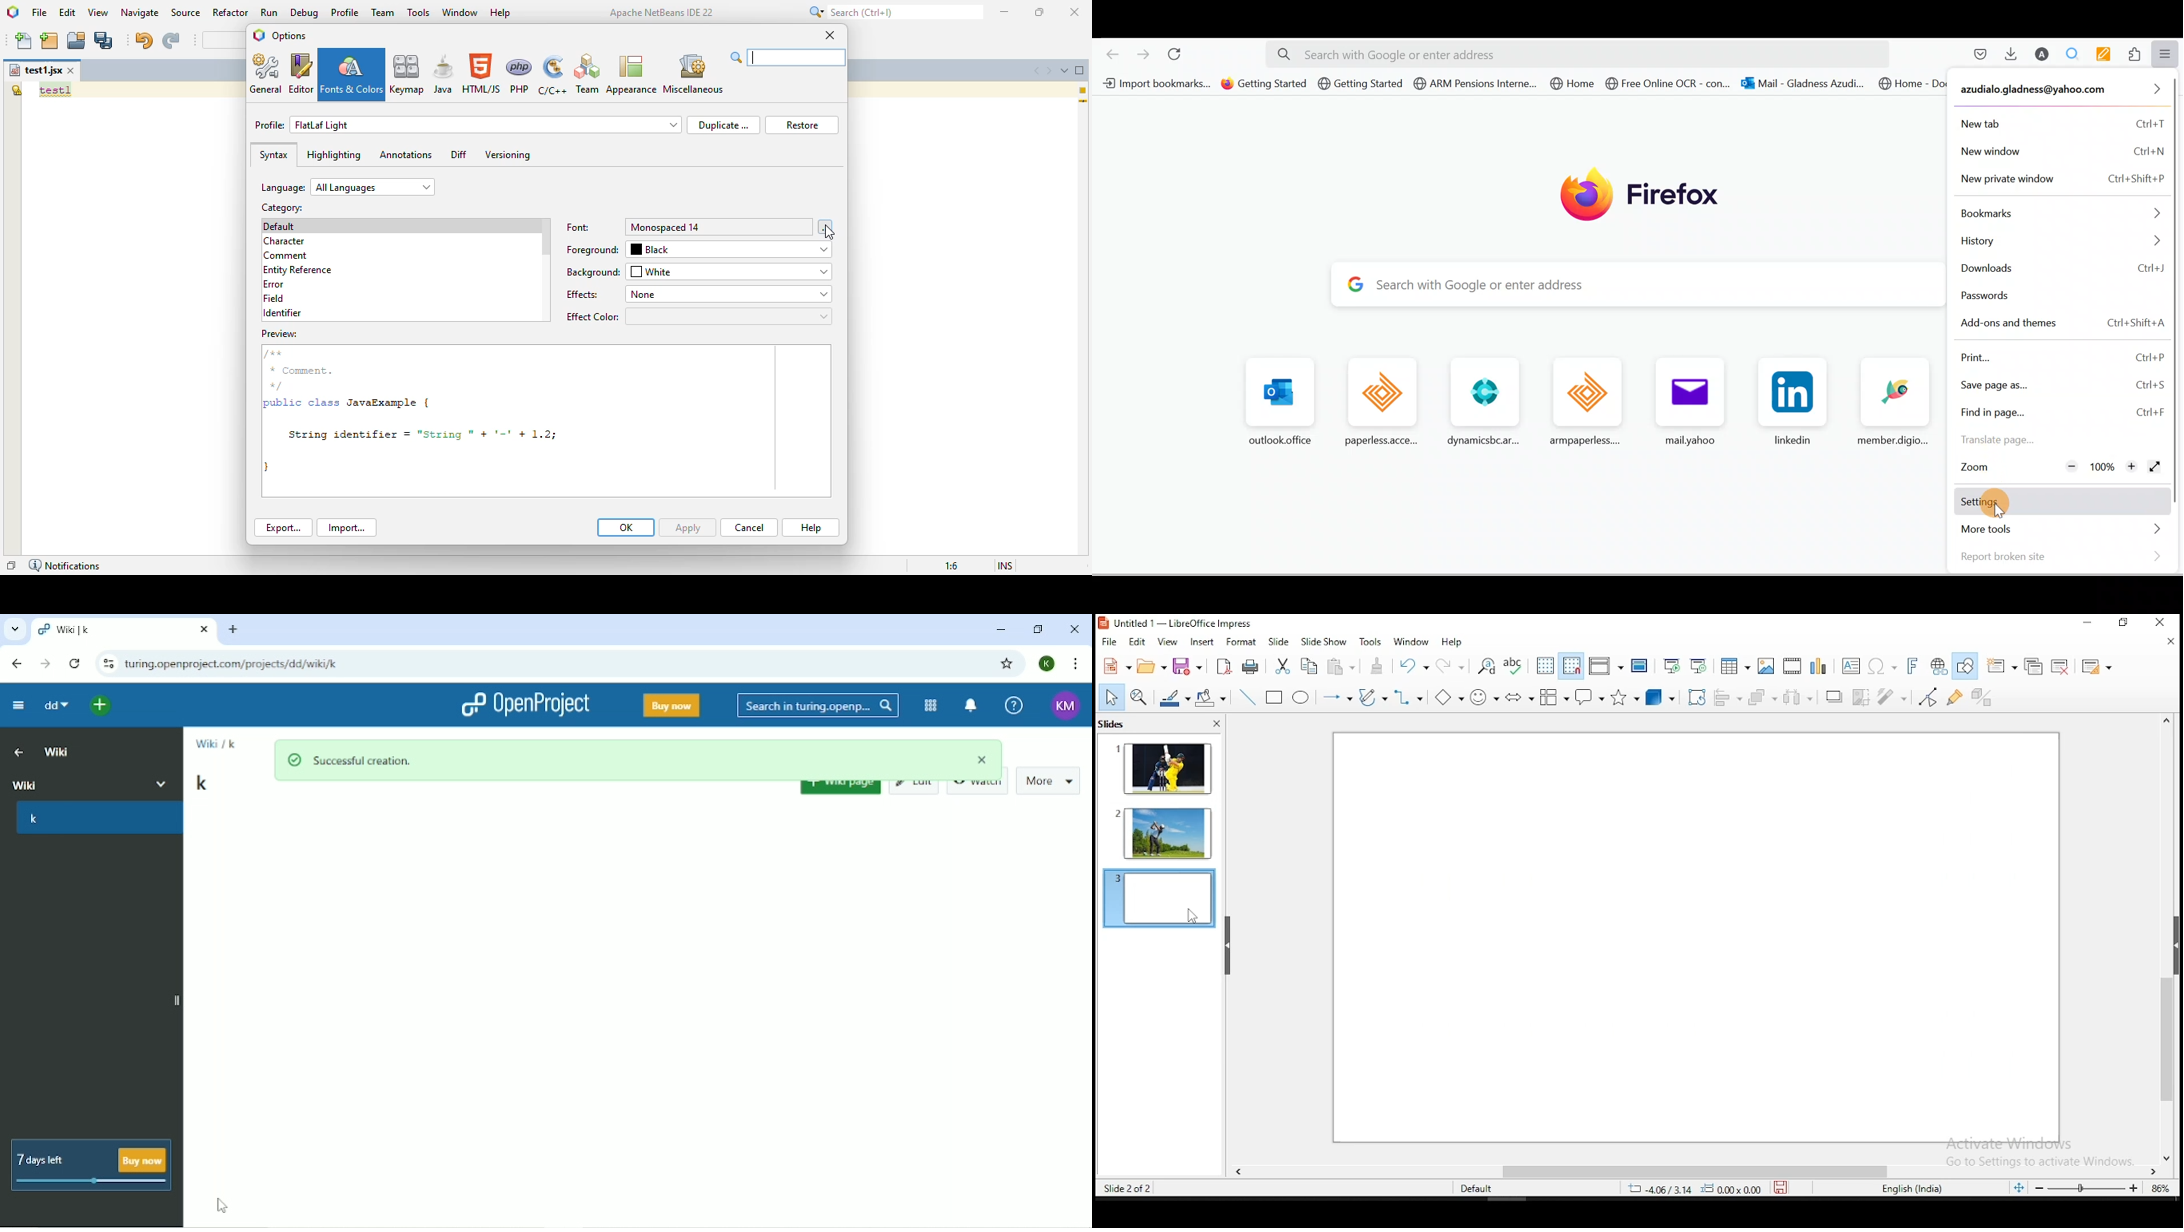  What do you see at coordinates (2062, 177) in the screenshot?
I see `New private window` at bounding box center [2062, 177].